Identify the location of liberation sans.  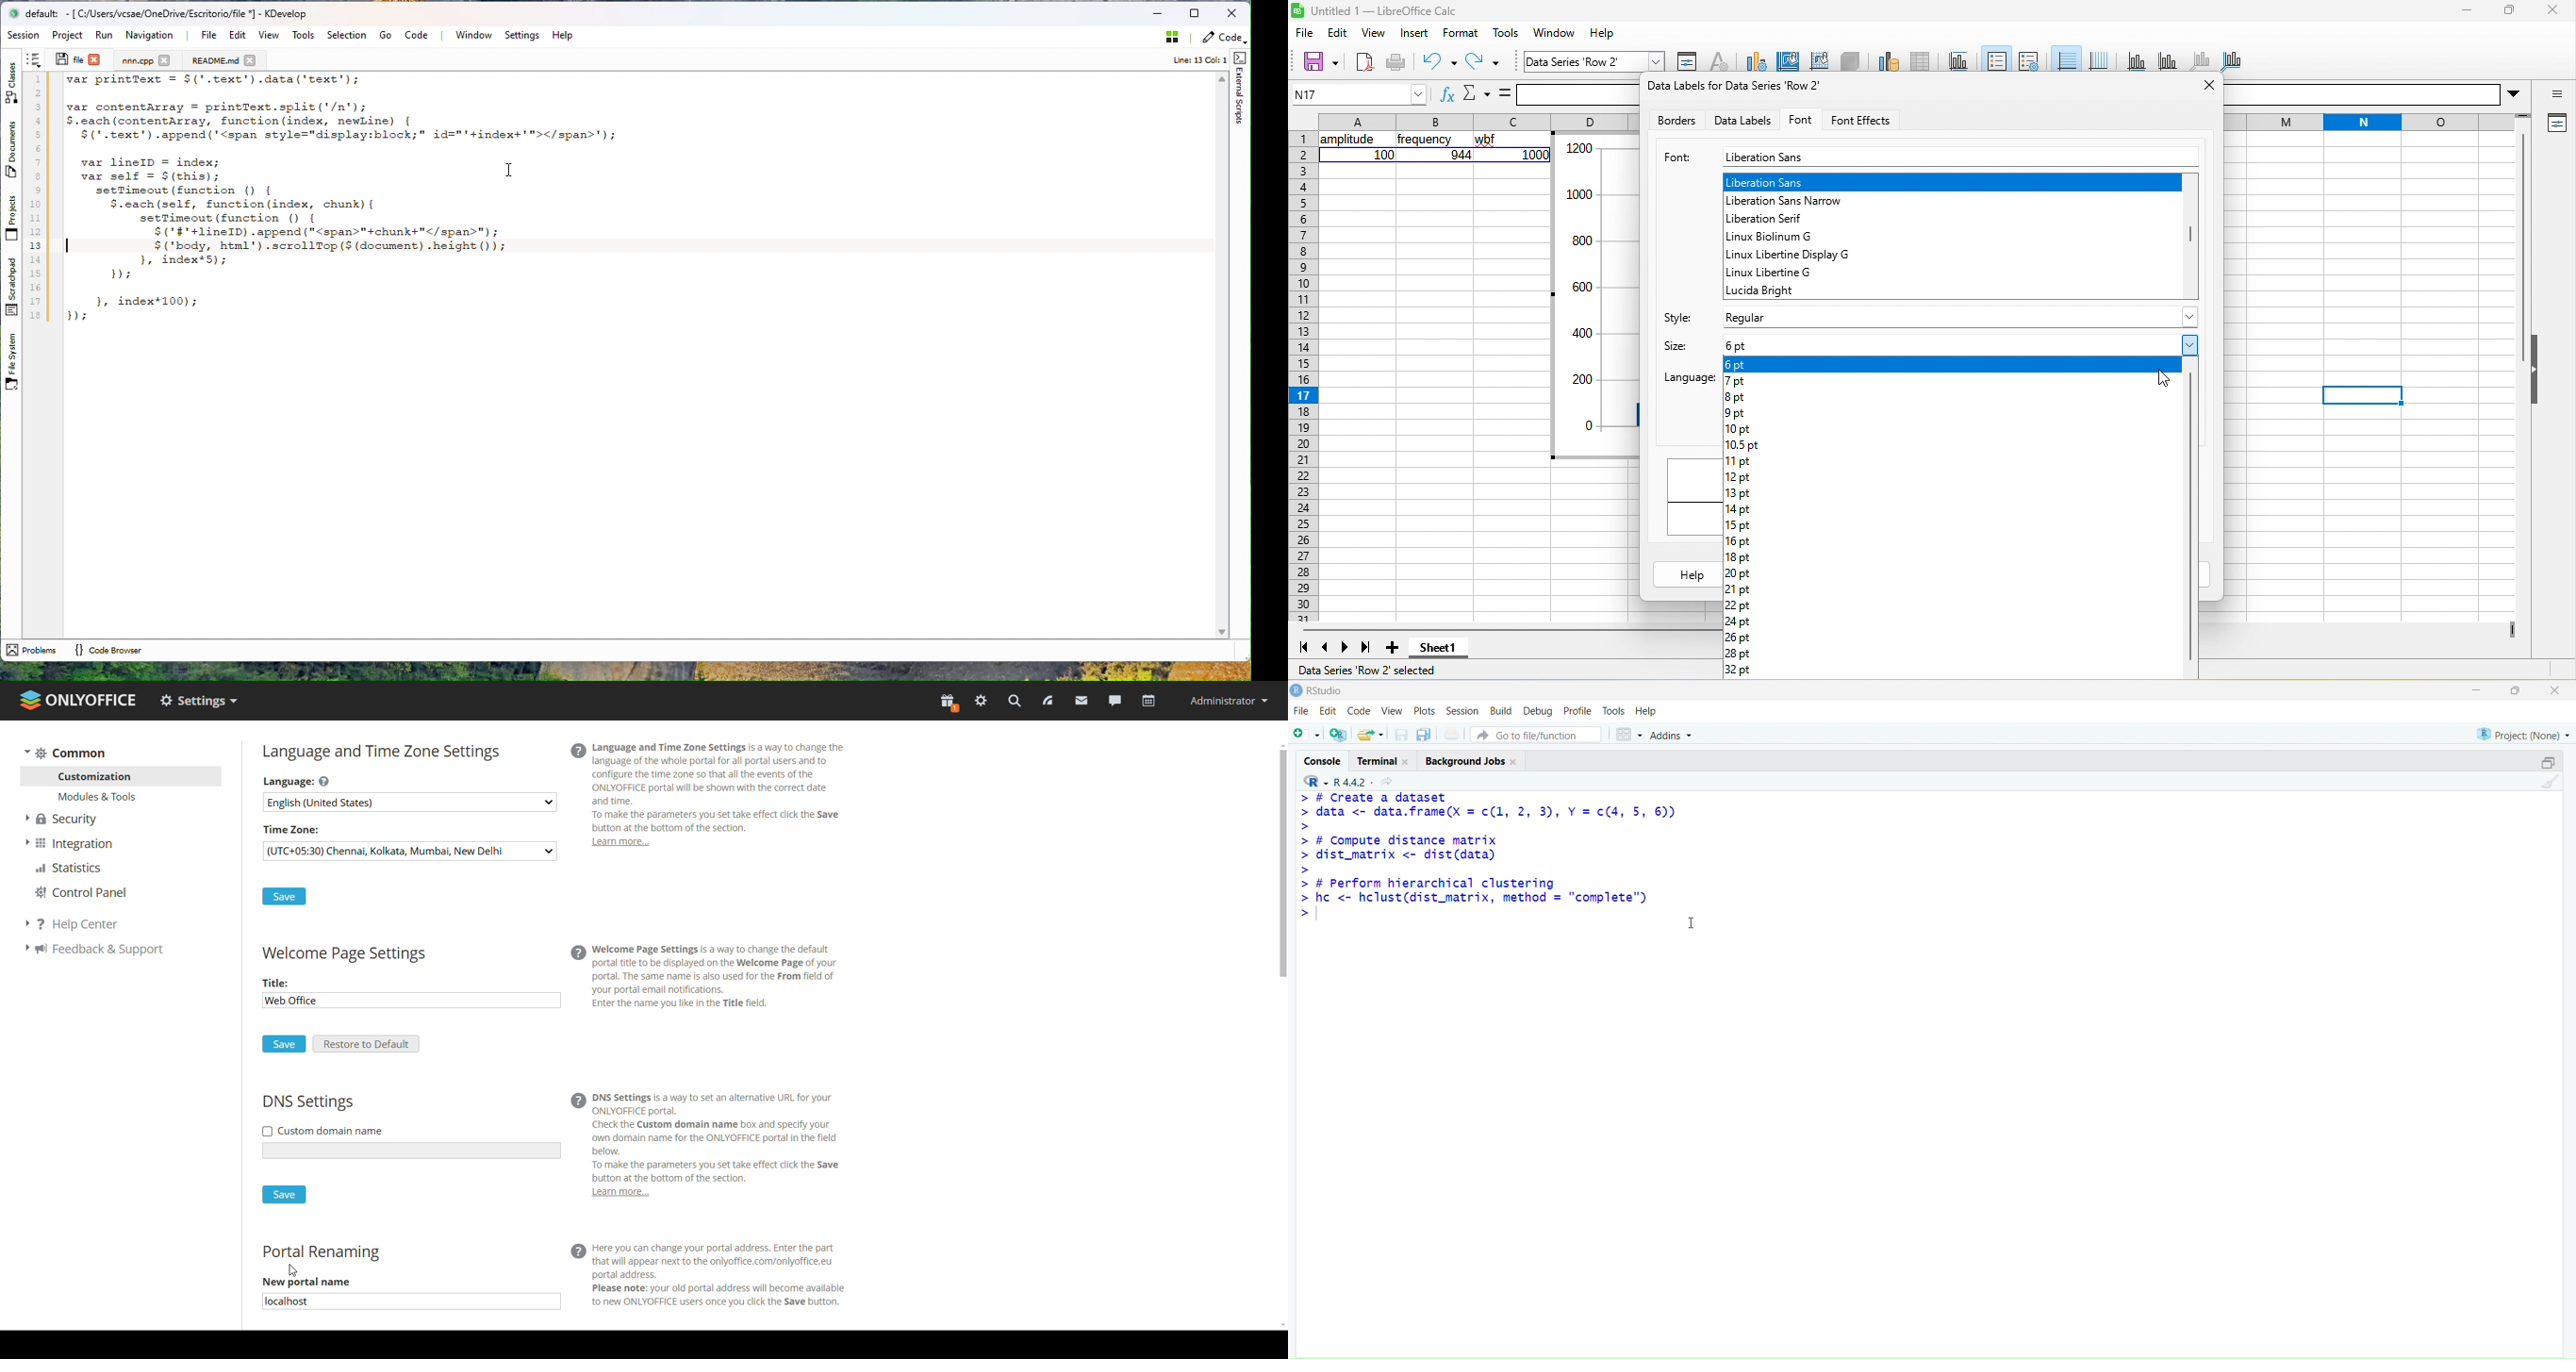
(1952, 180).